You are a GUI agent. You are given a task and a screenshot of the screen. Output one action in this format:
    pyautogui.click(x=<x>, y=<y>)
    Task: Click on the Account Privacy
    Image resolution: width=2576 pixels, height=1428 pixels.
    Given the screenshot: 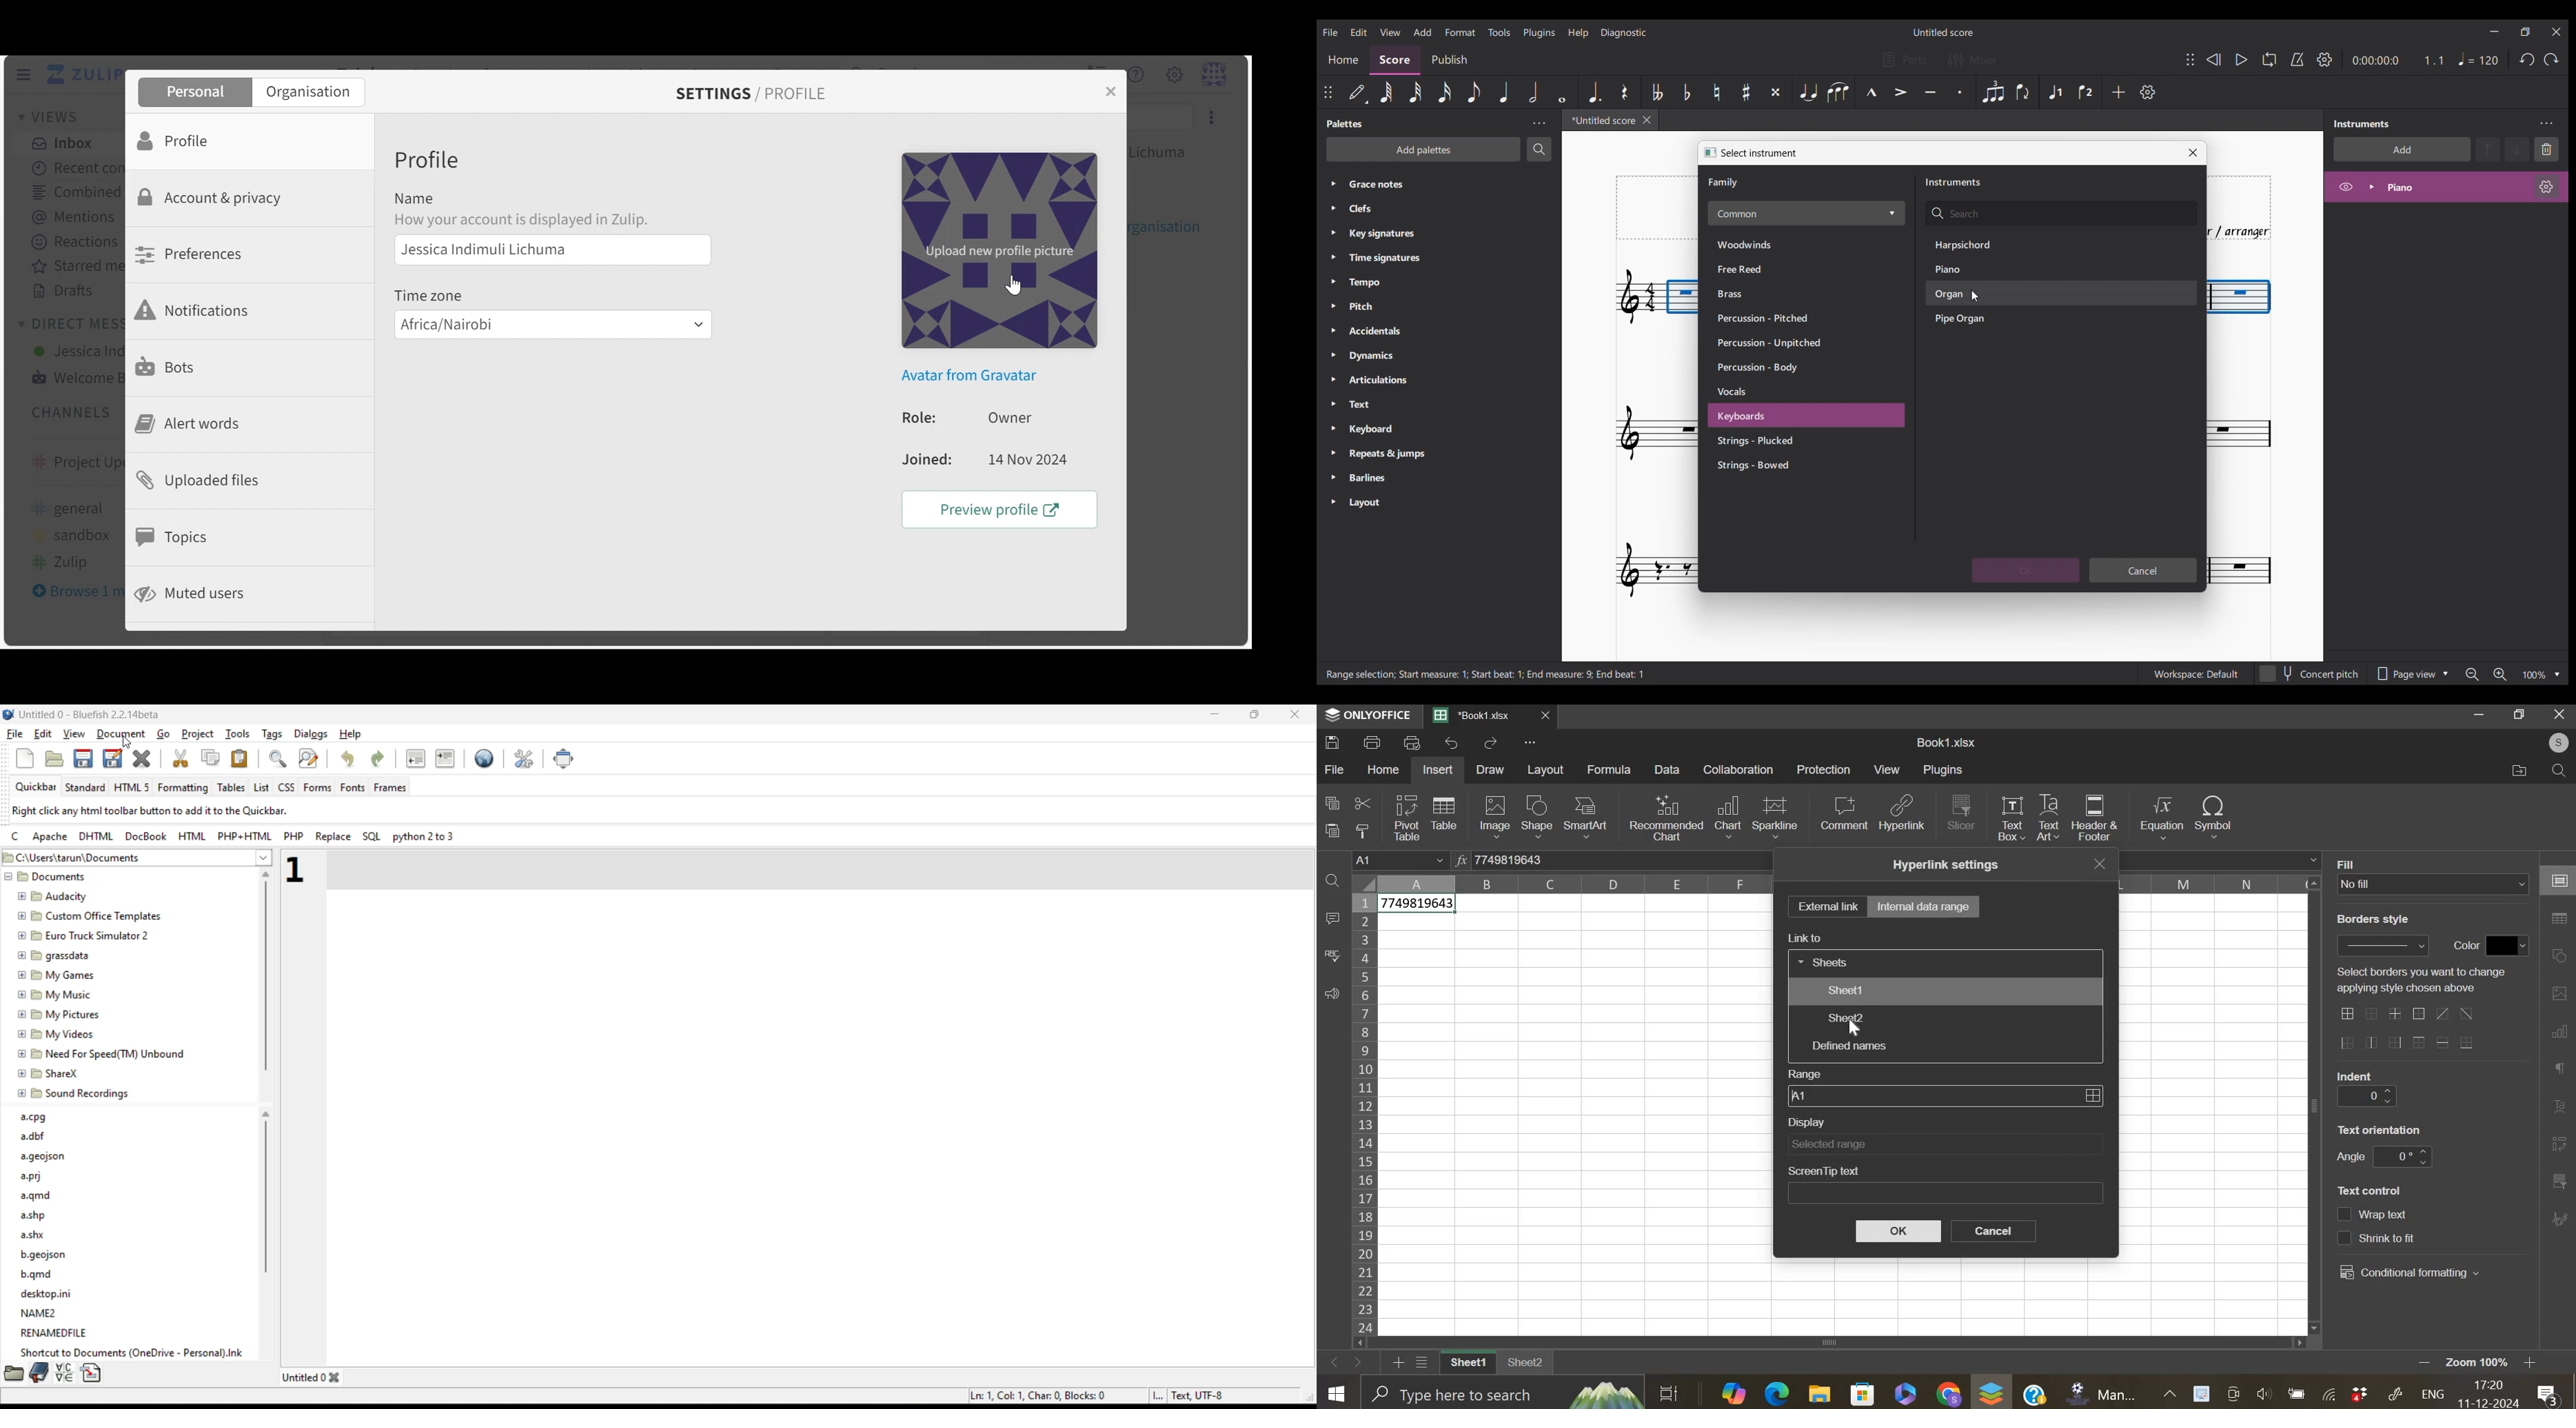 What is the action you would take?
    pyautogui.click(x=209, y=200)
    